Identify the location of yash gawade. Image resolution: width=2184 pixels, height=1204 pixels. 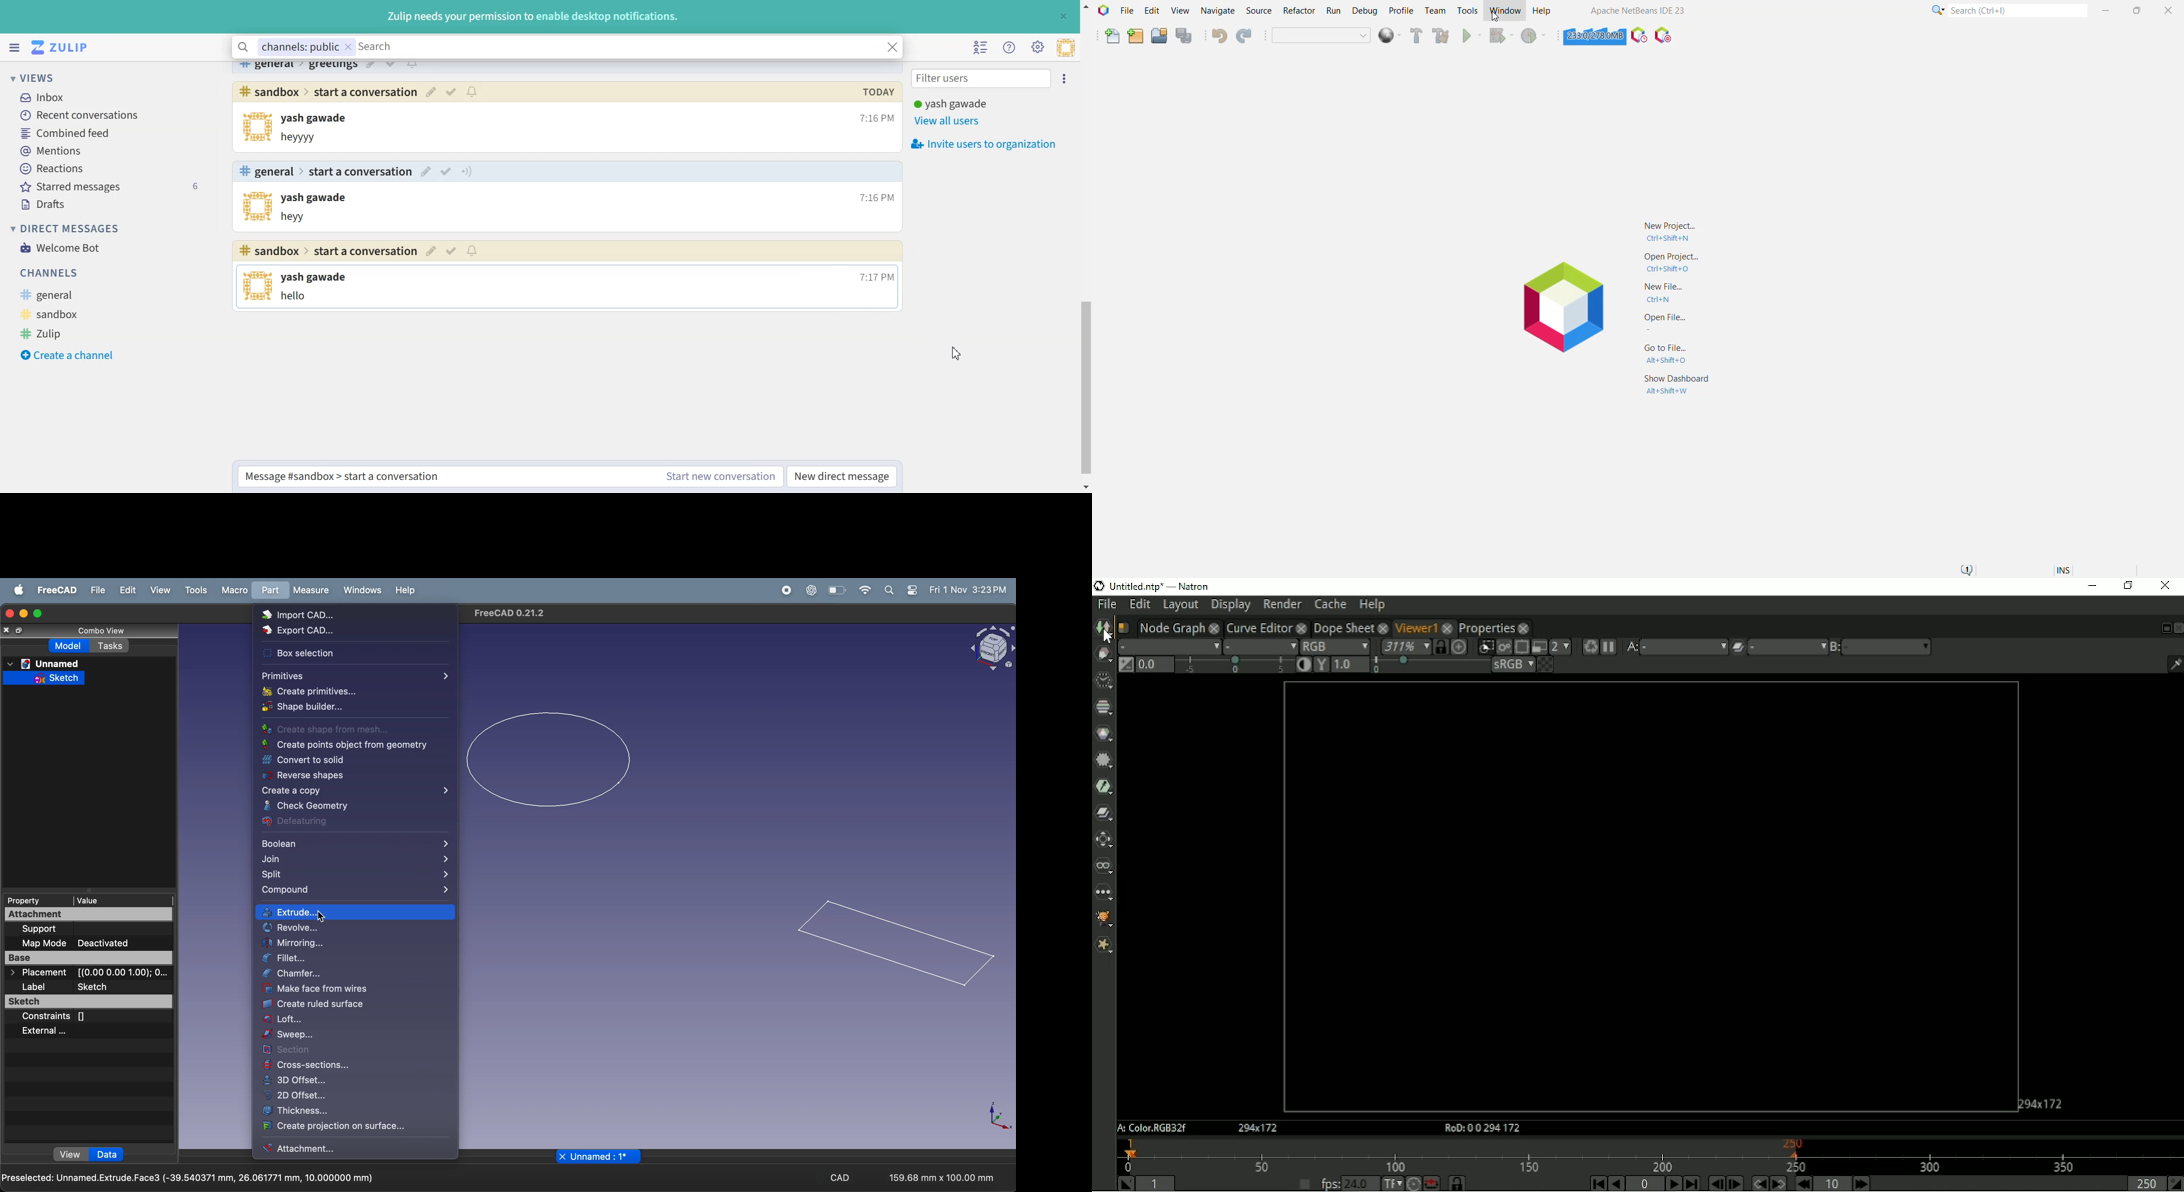
(317, 199).